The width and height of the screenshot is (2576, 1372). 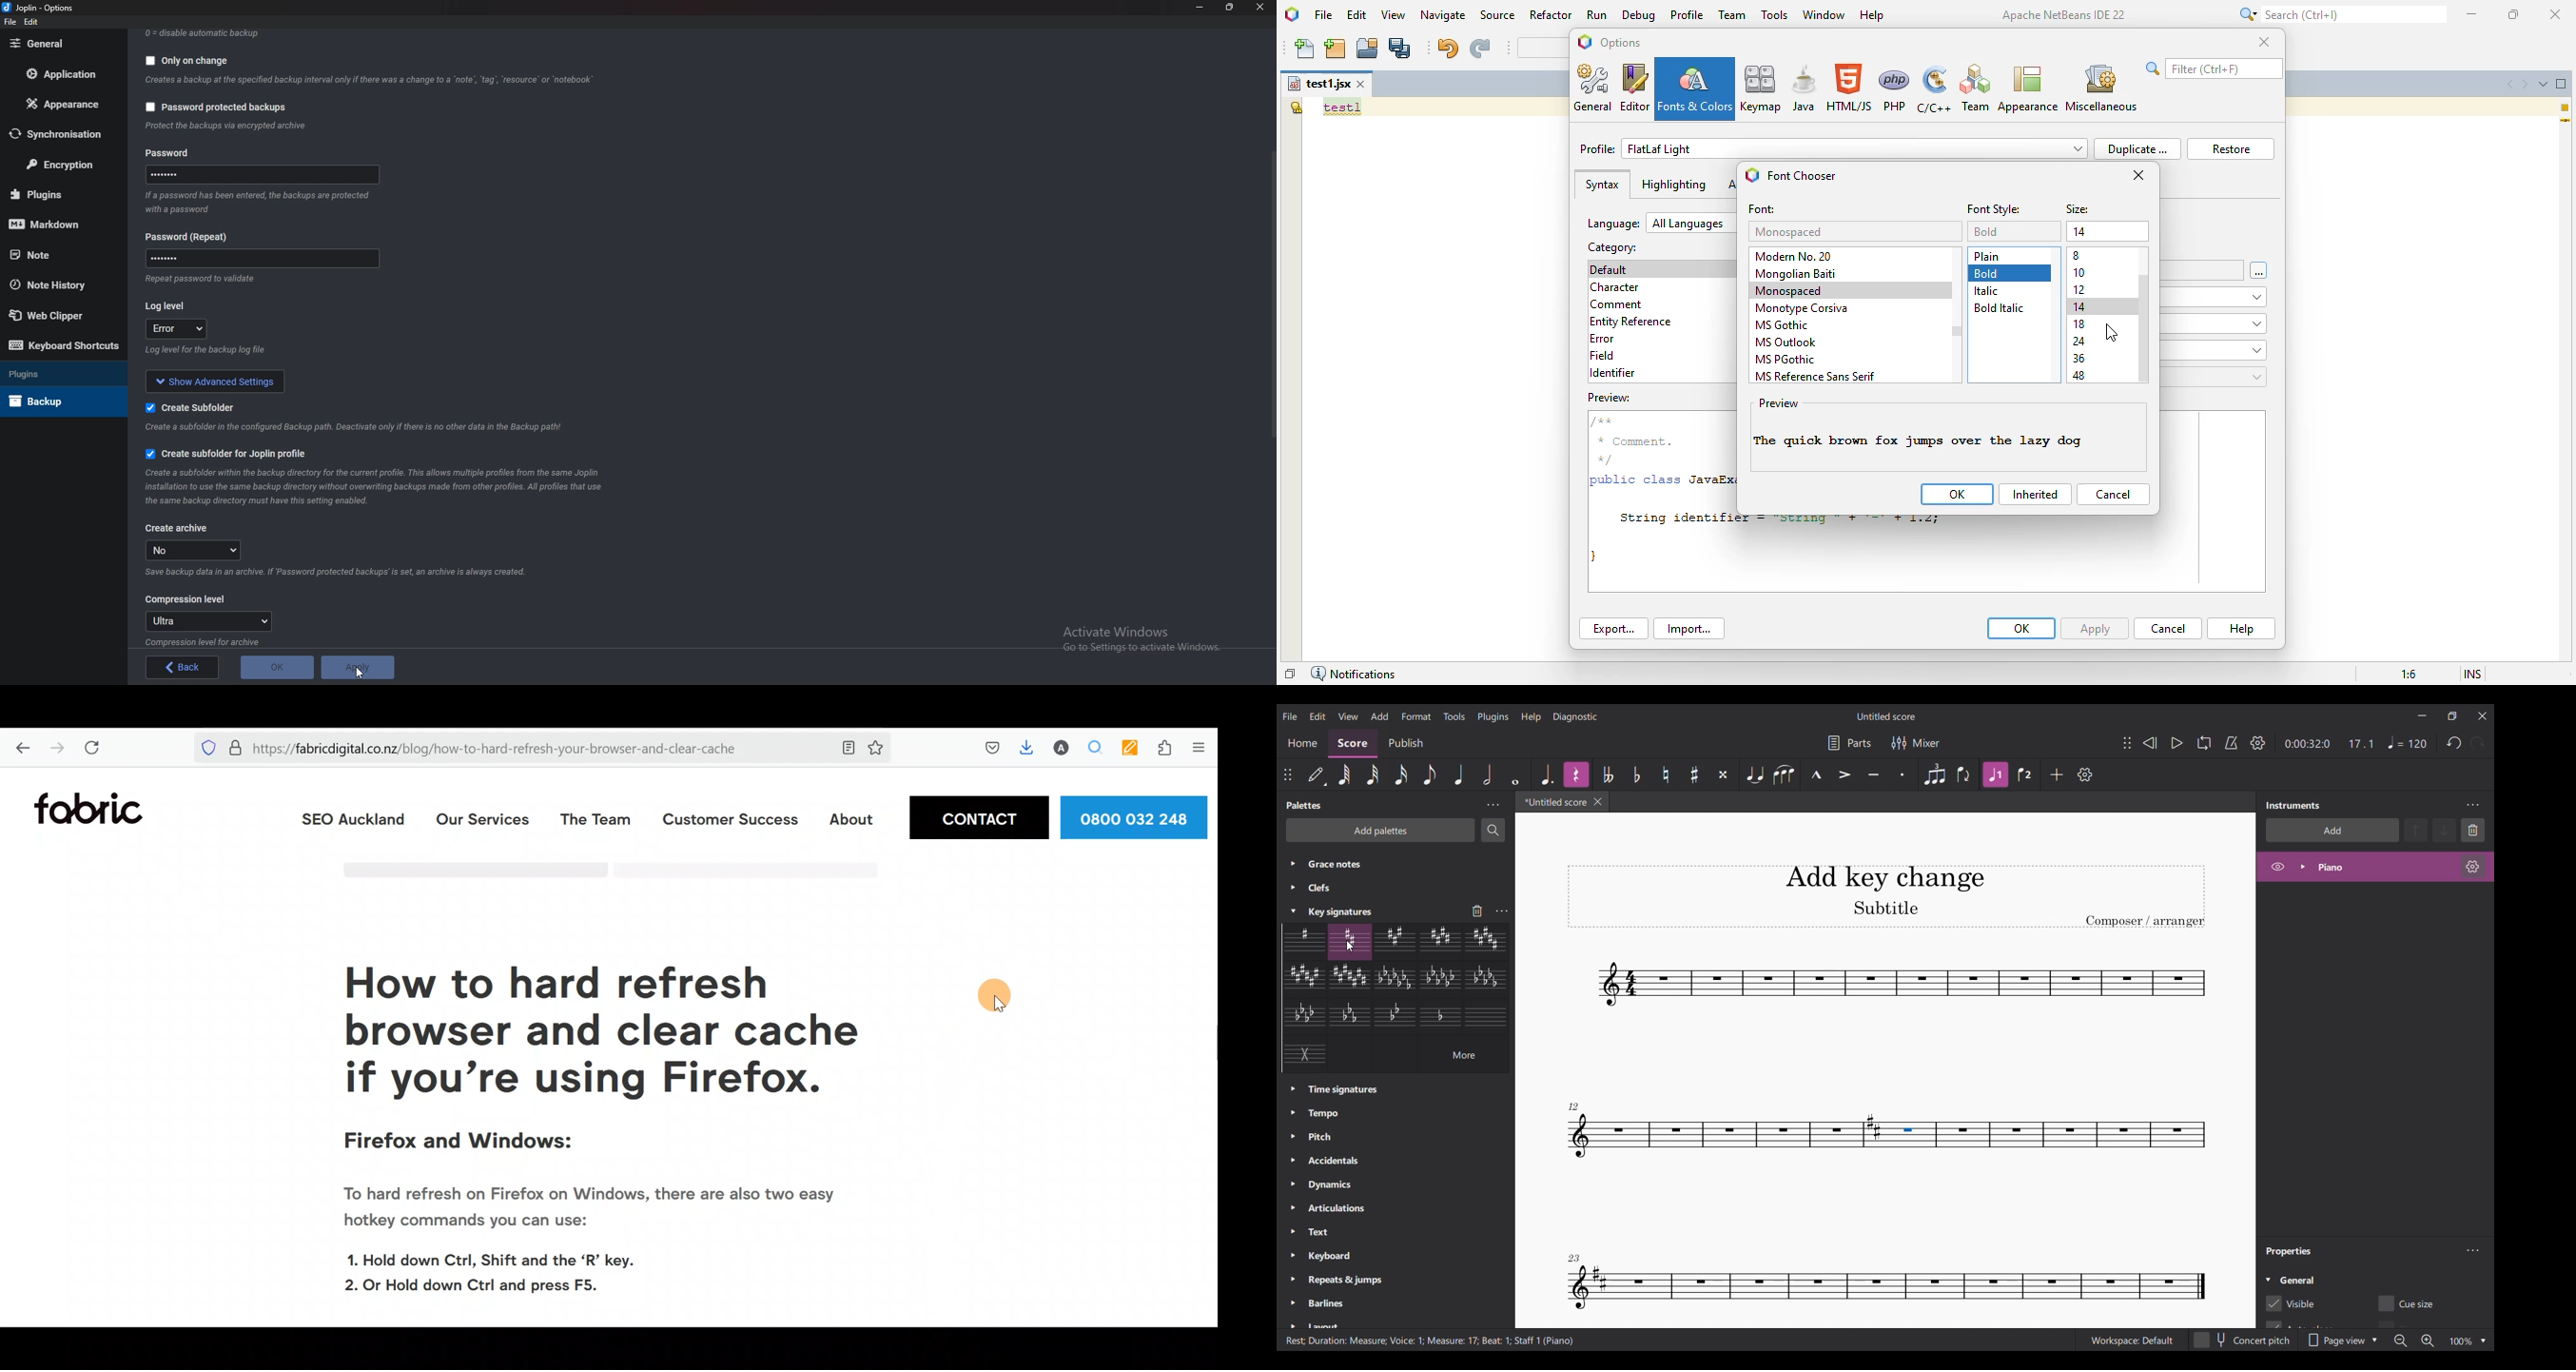 I want to click on General, so click(x=2297, y=1279).